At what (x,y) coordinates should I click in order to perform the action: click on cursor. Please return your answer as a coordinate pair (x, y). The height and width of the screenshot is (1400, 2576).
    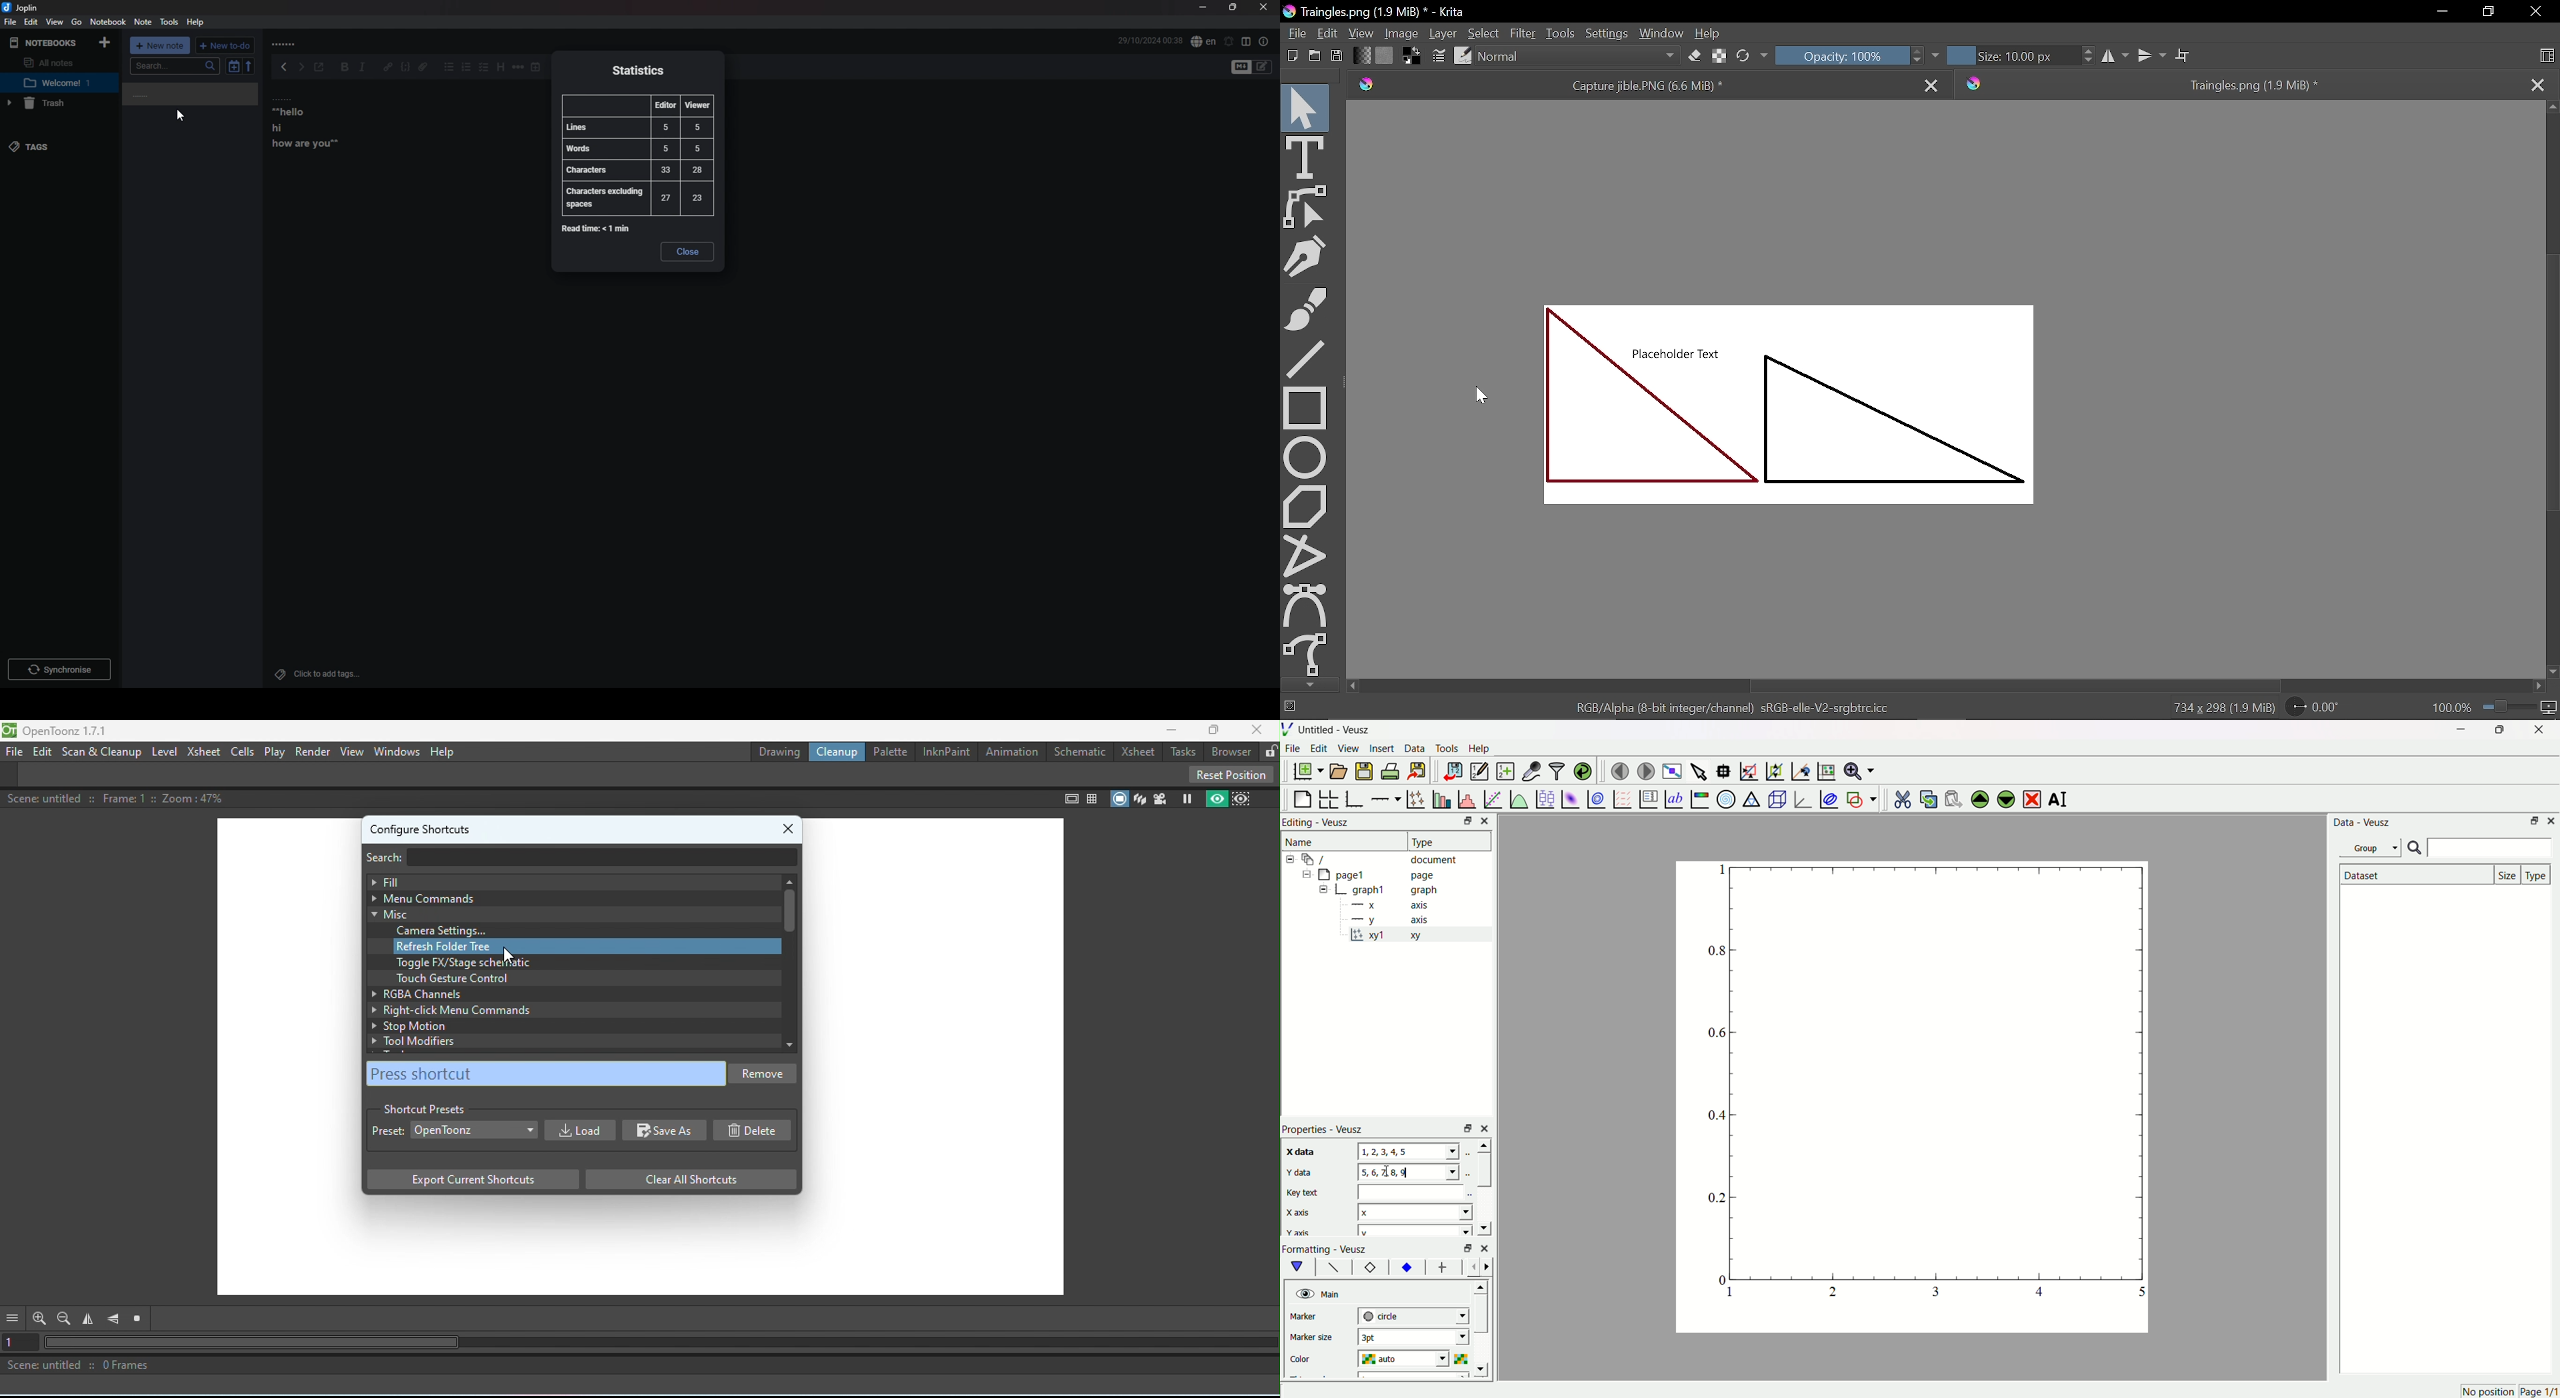
    Looking at the image, I should click on (181, 117).